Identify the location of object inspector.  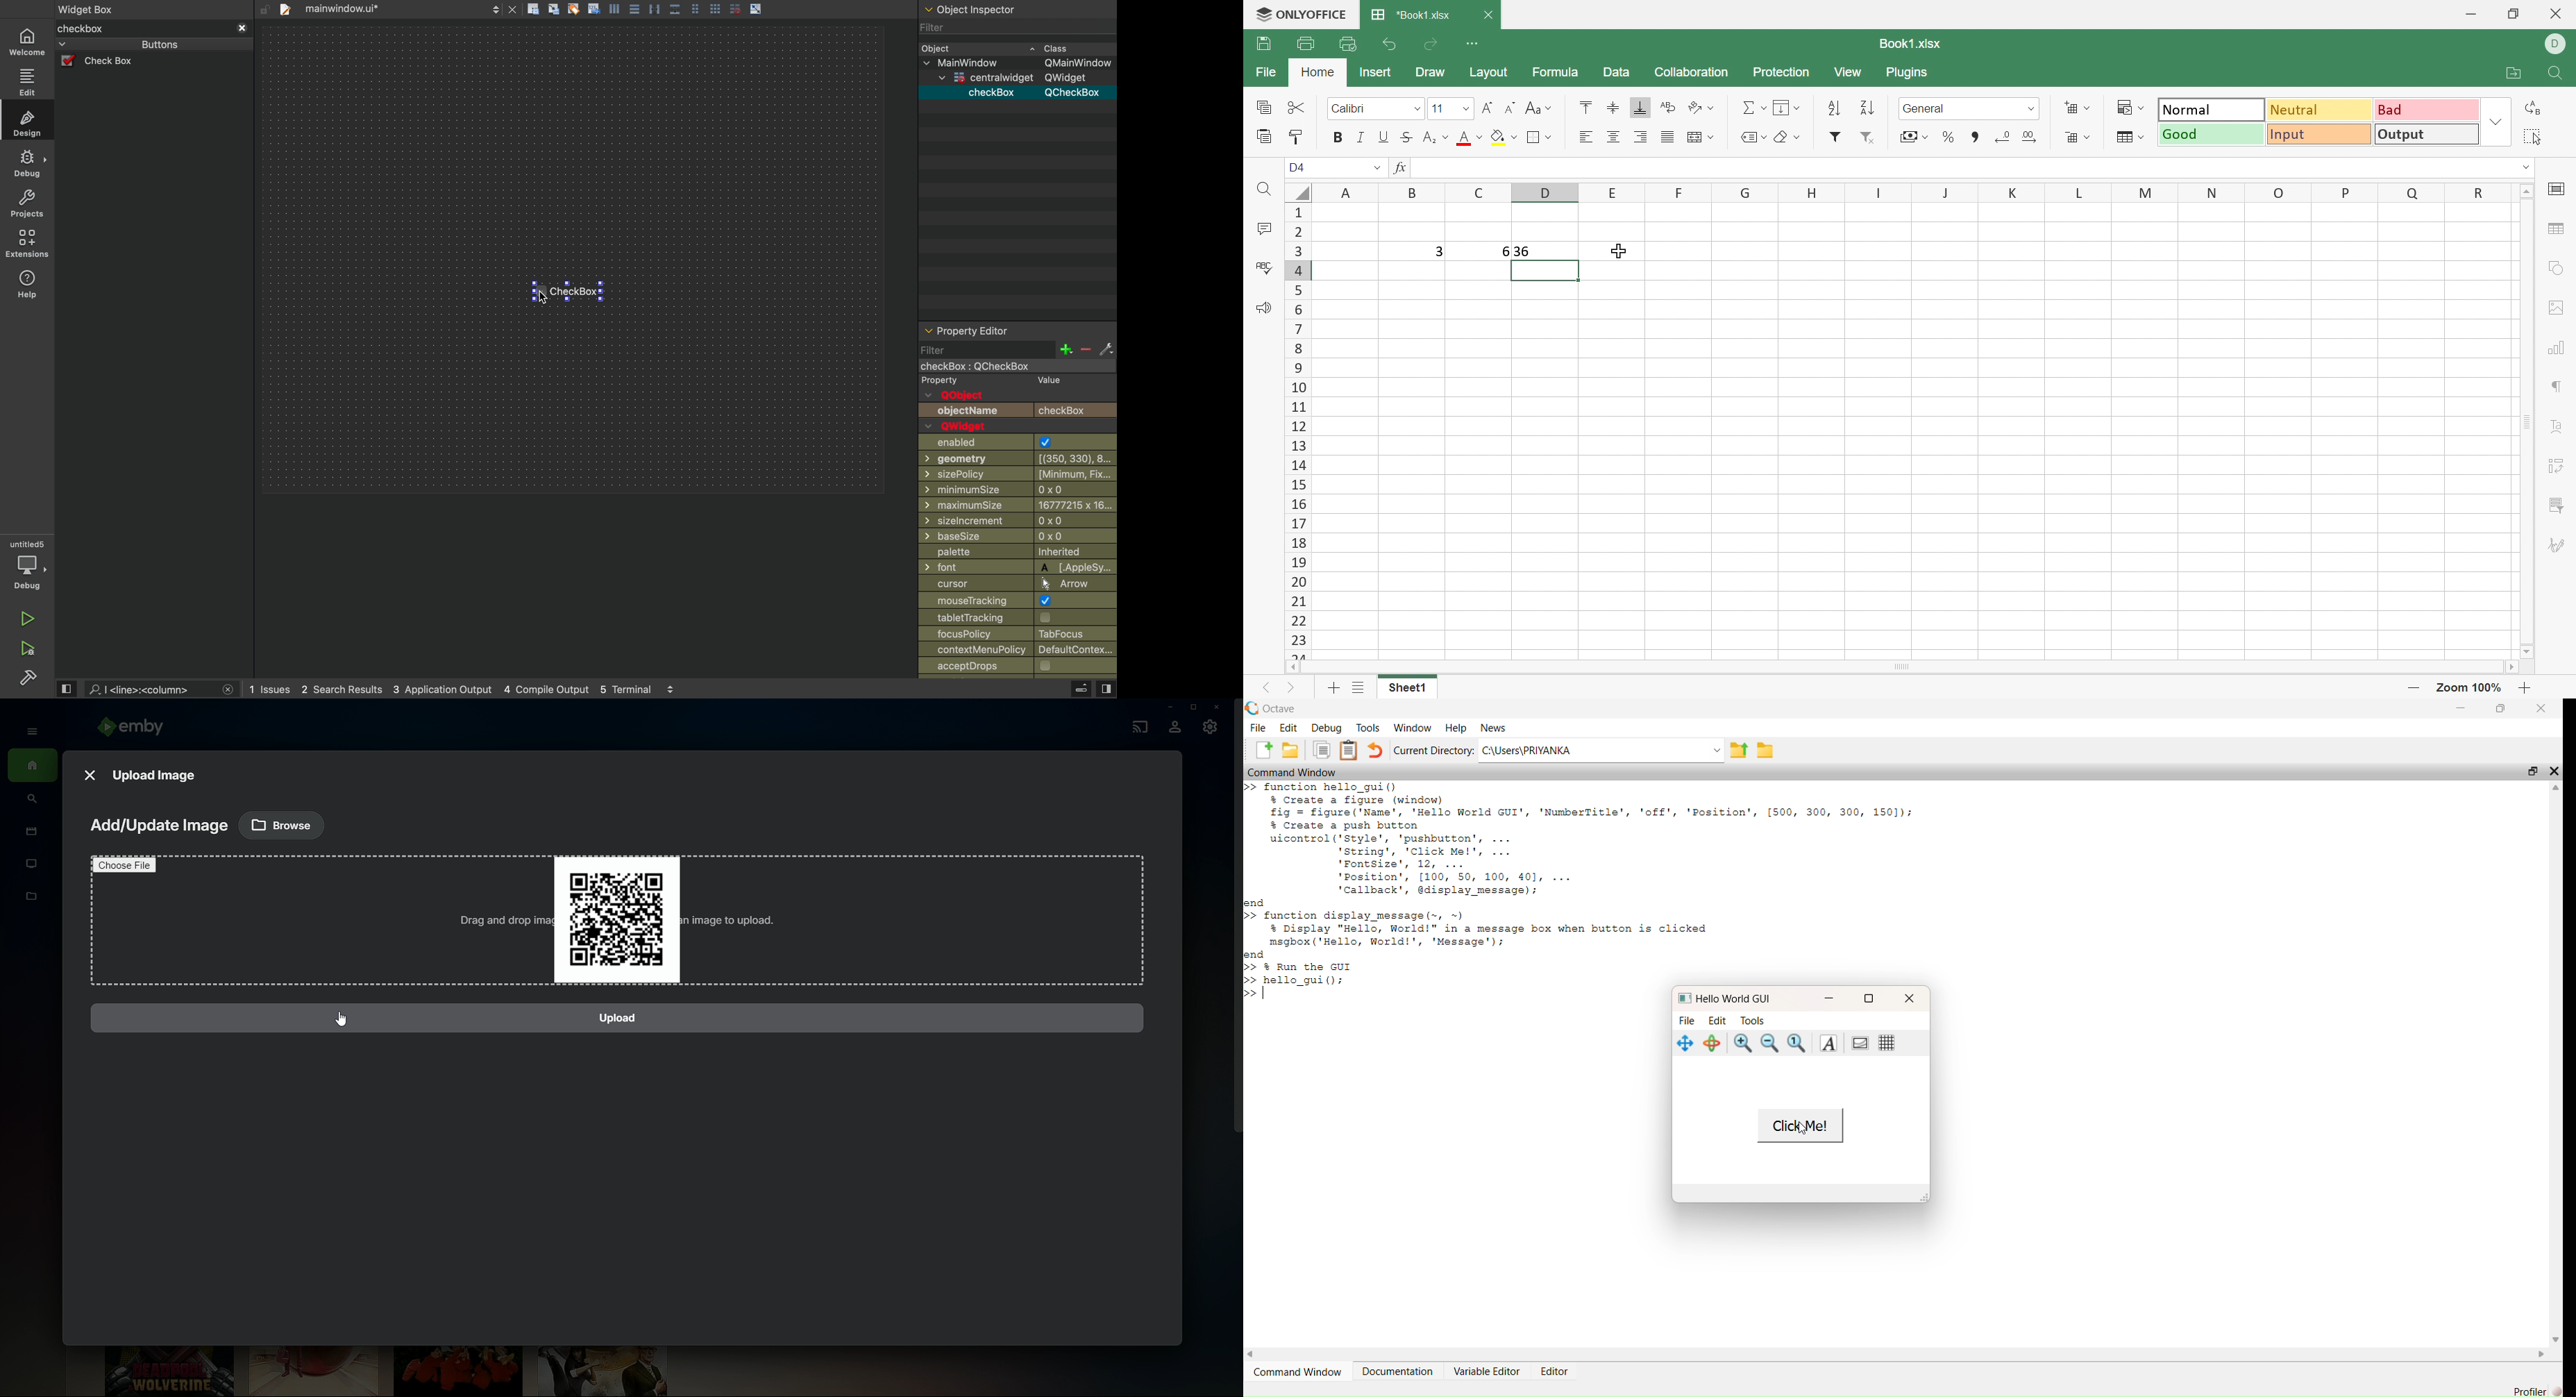
(1017, 9).